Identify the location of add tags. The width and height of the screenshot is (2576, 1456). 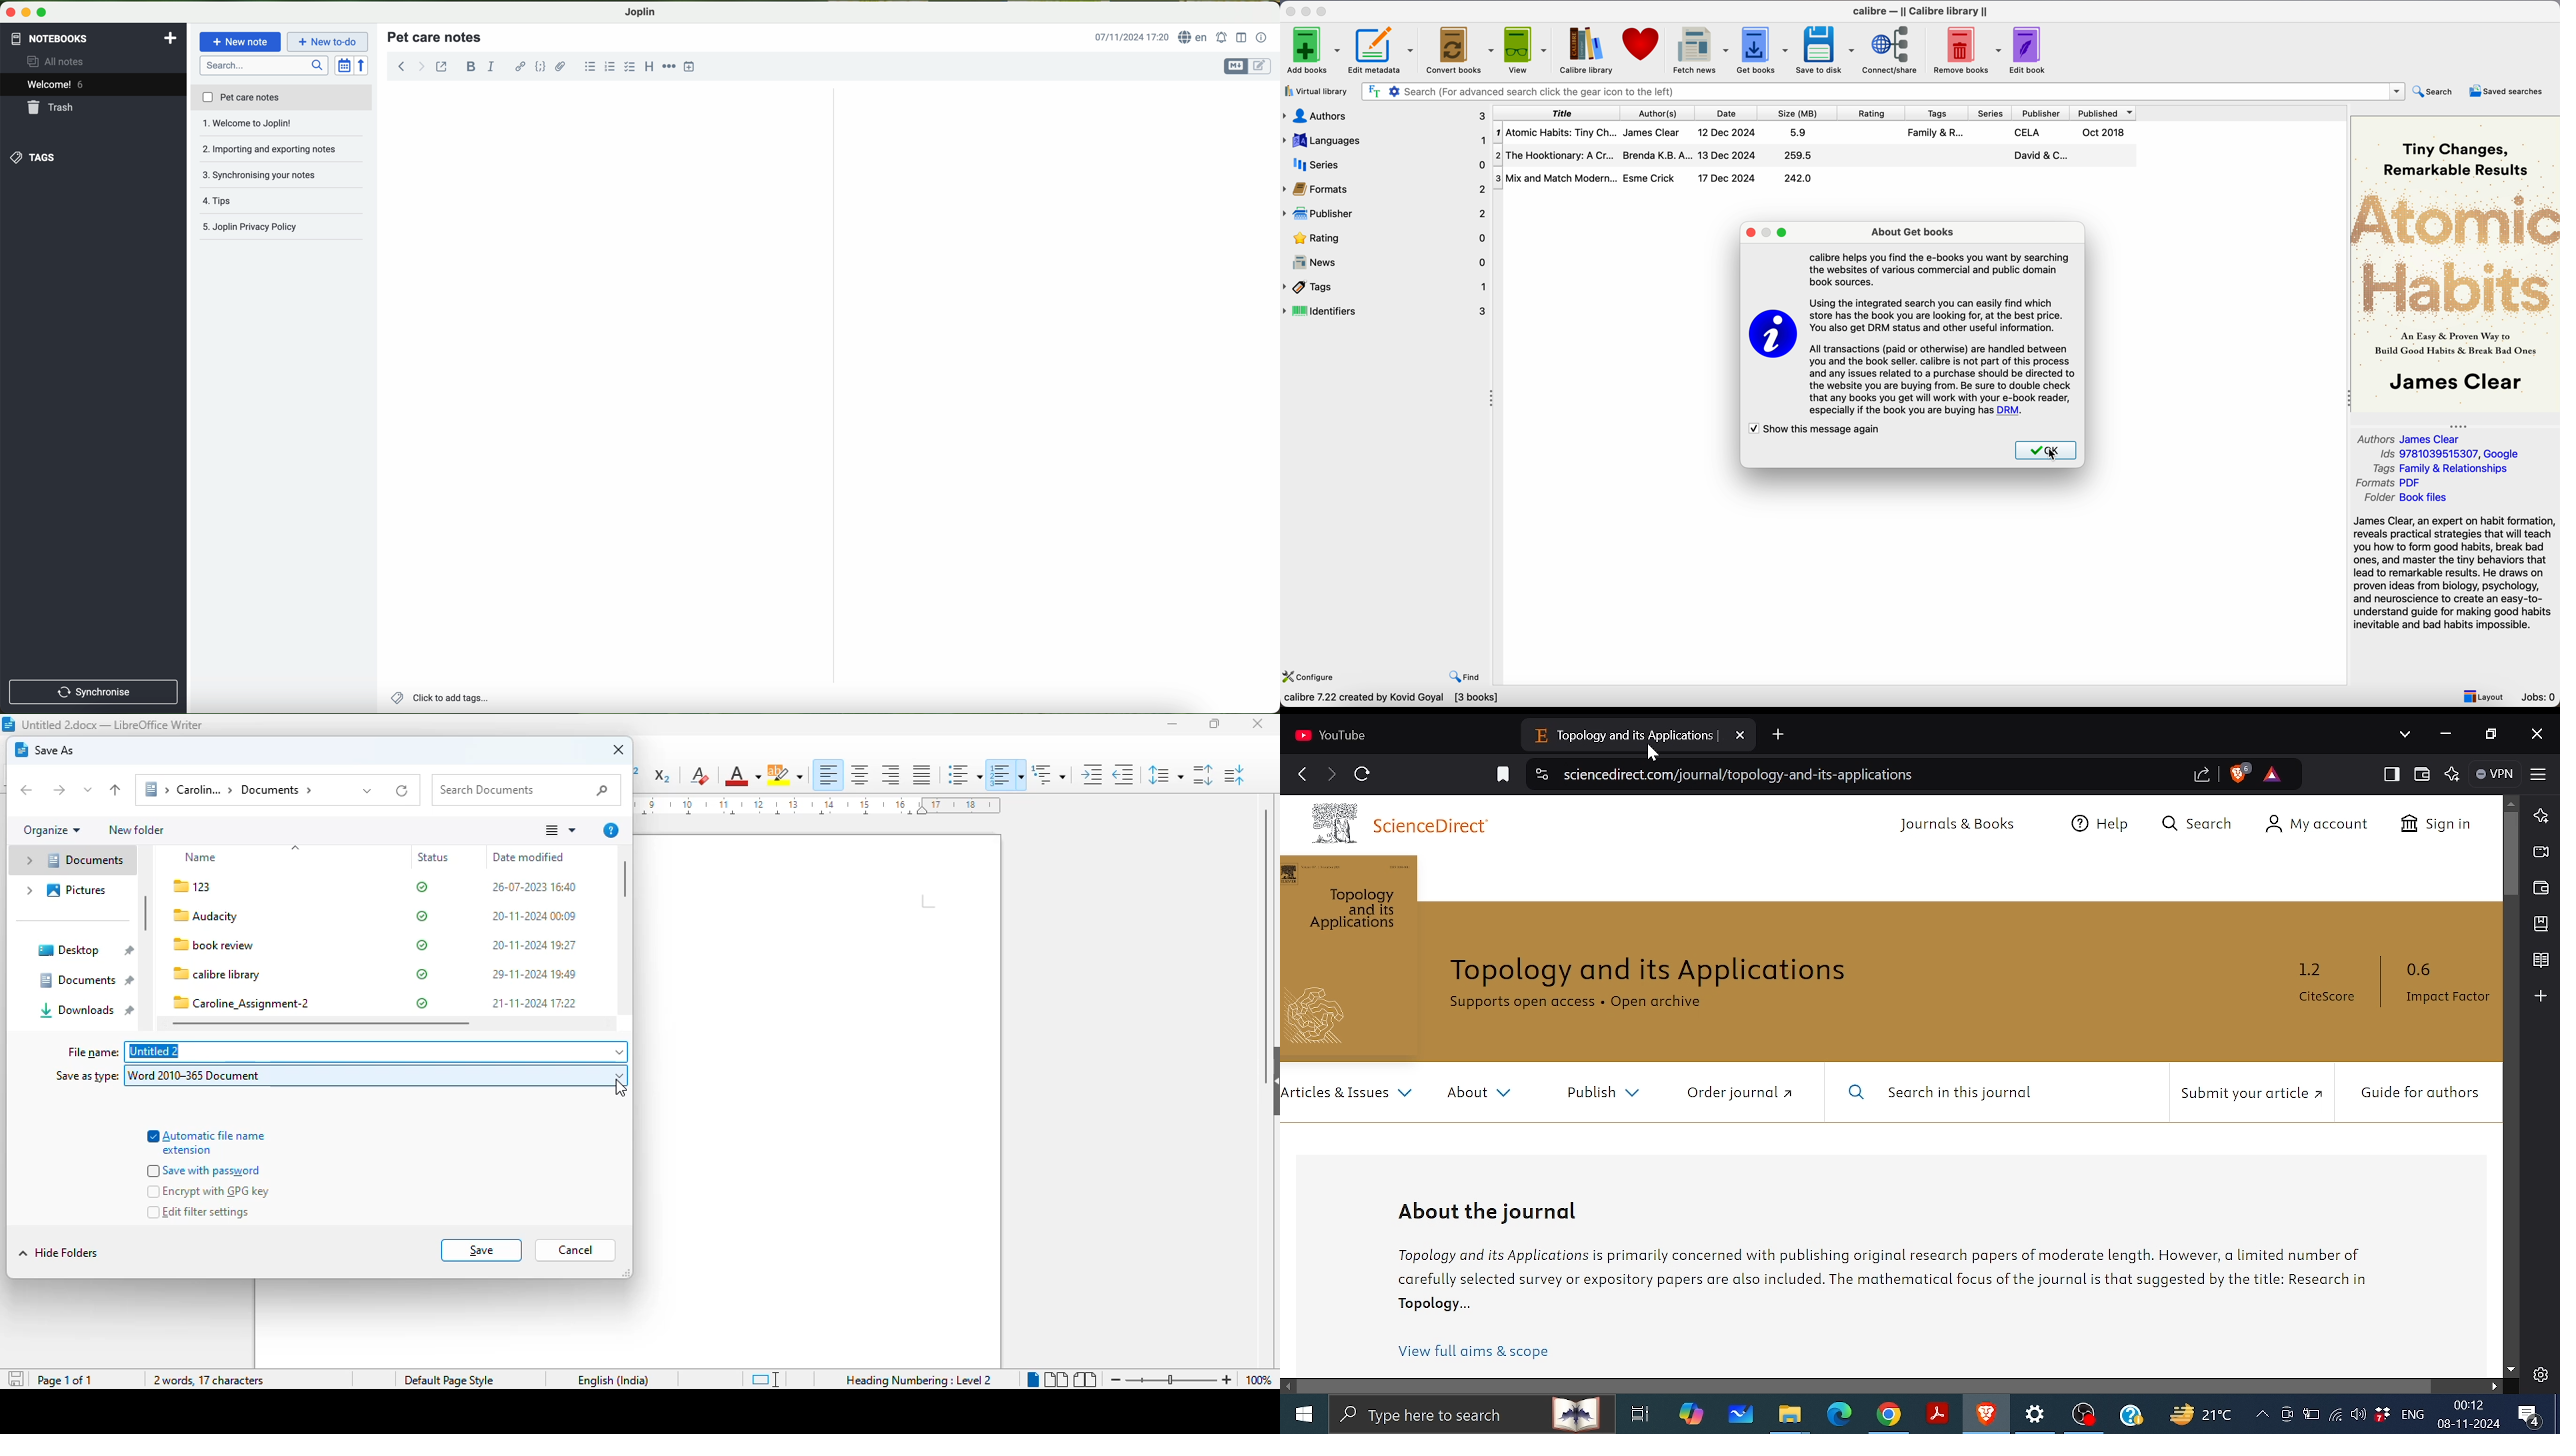
(439, 700).